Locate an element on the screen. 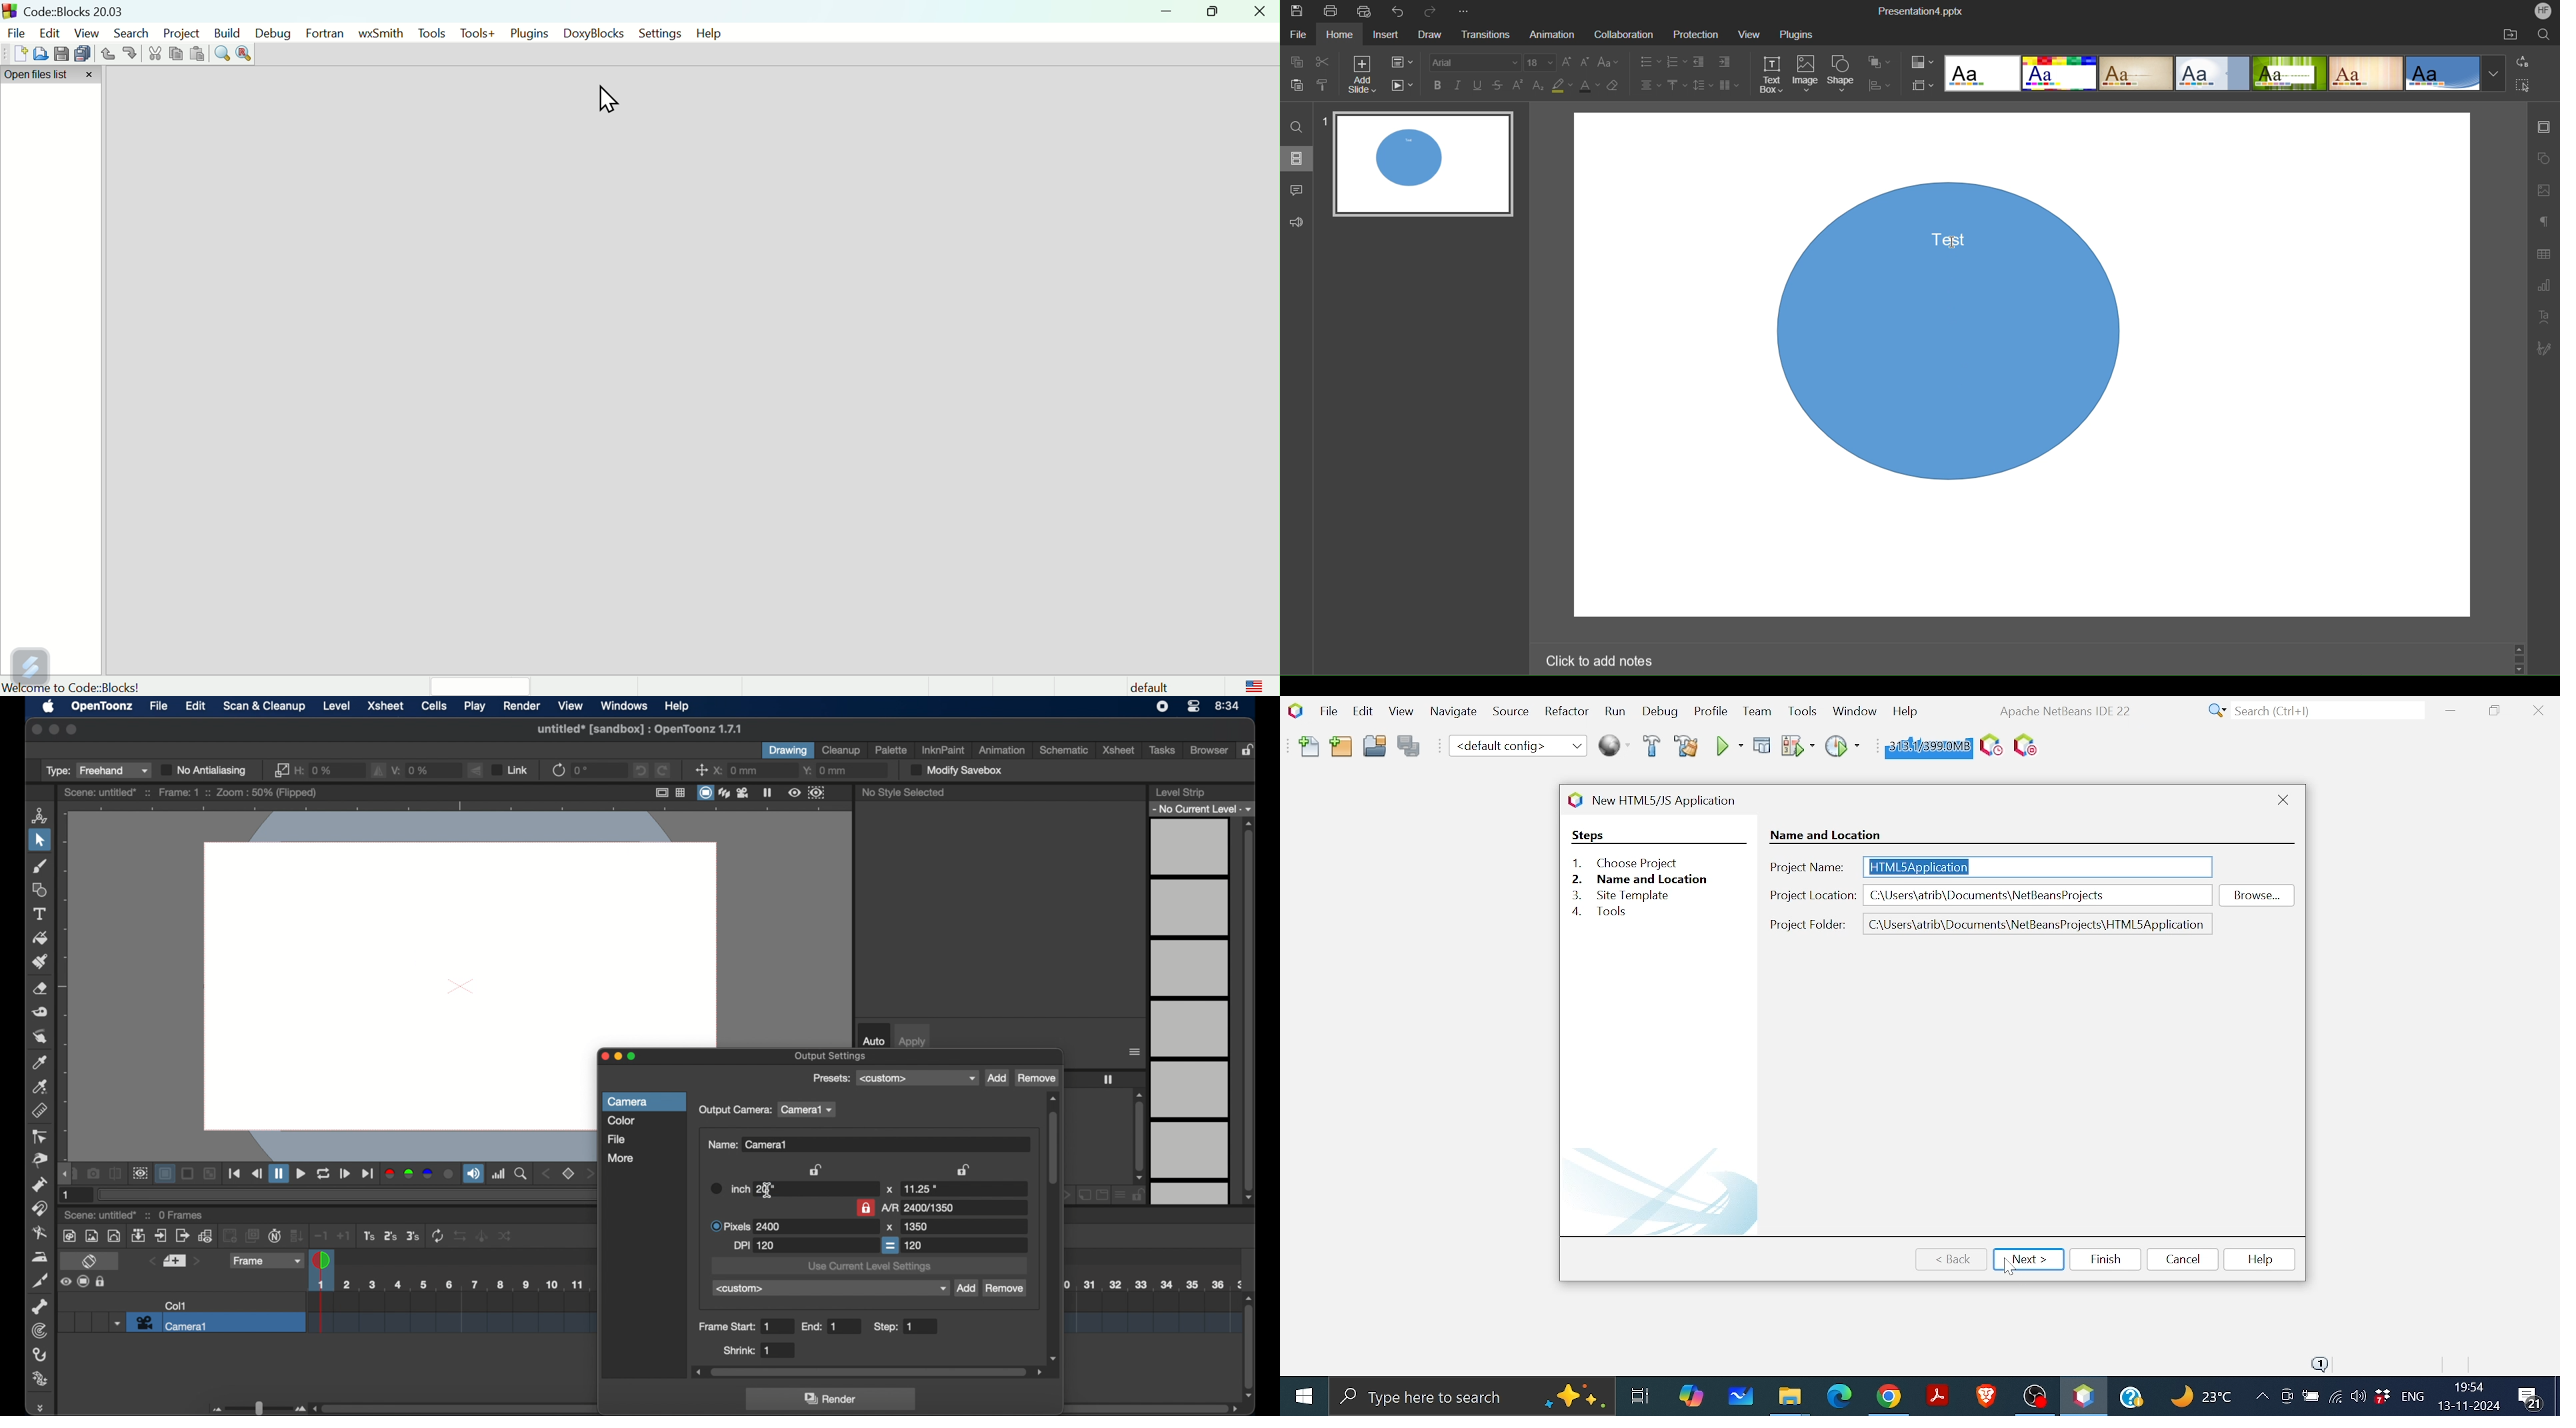  Text Color is located at coordinates (1593, 87).